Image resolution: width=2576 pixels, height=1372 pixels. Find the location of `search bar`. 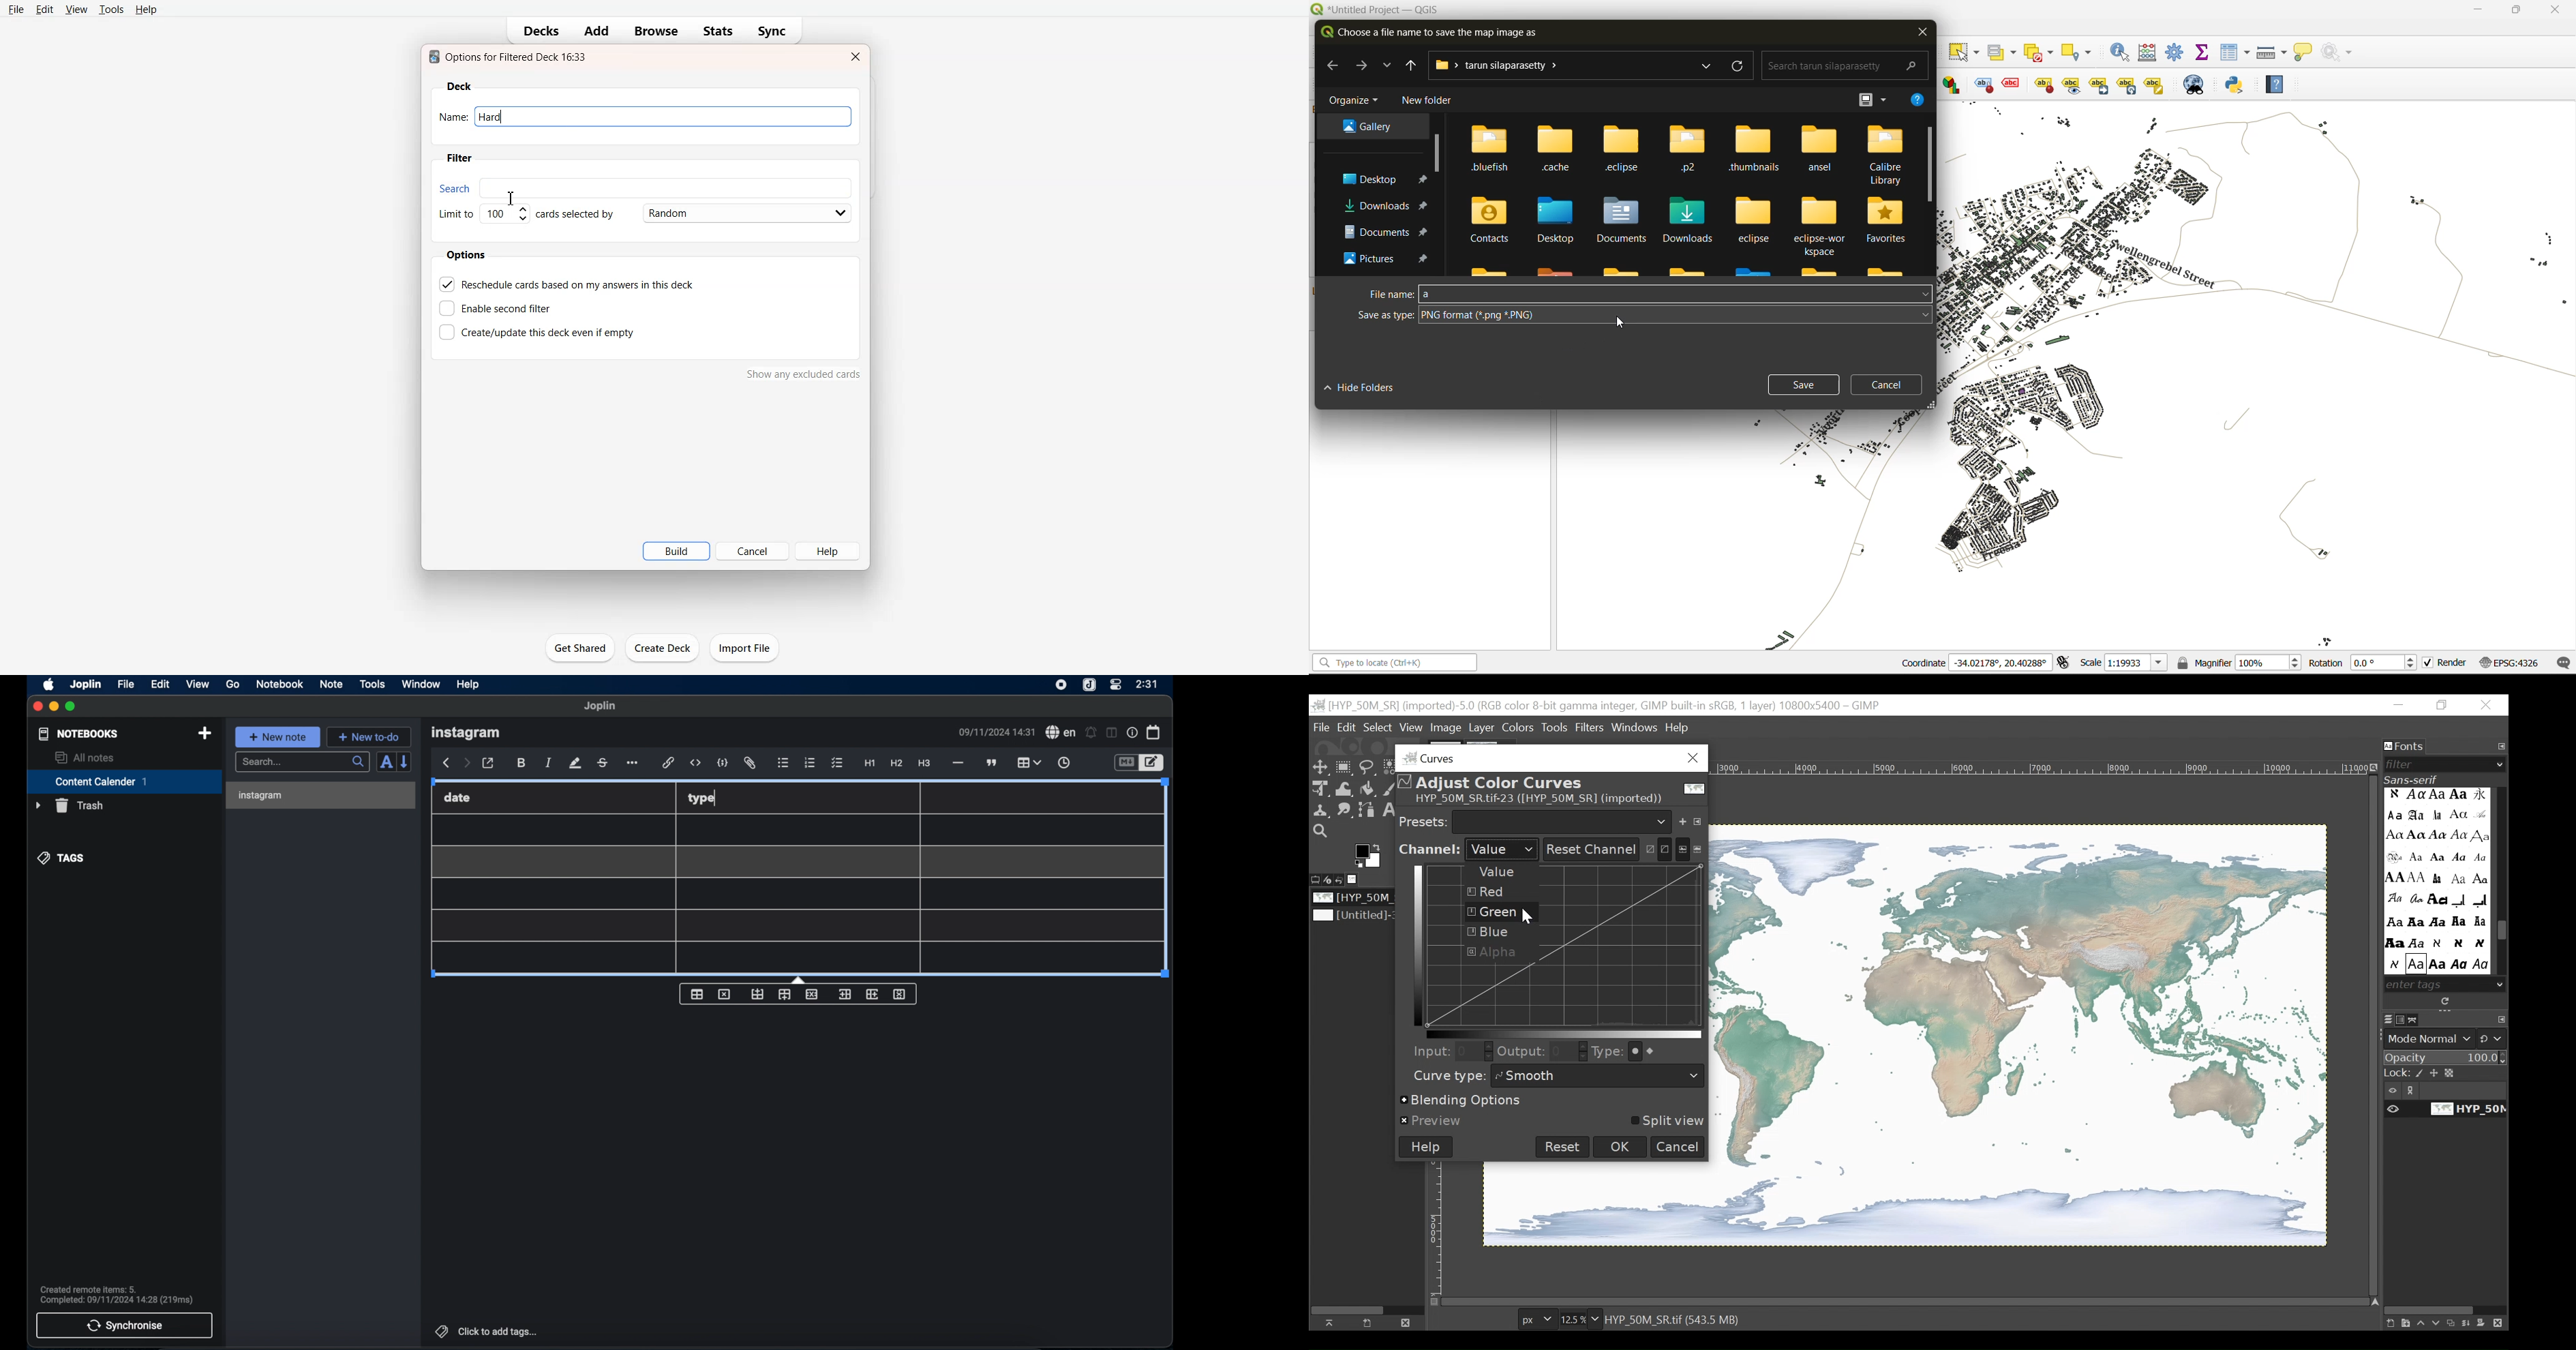

search bar is located at coordinates (303, 762).